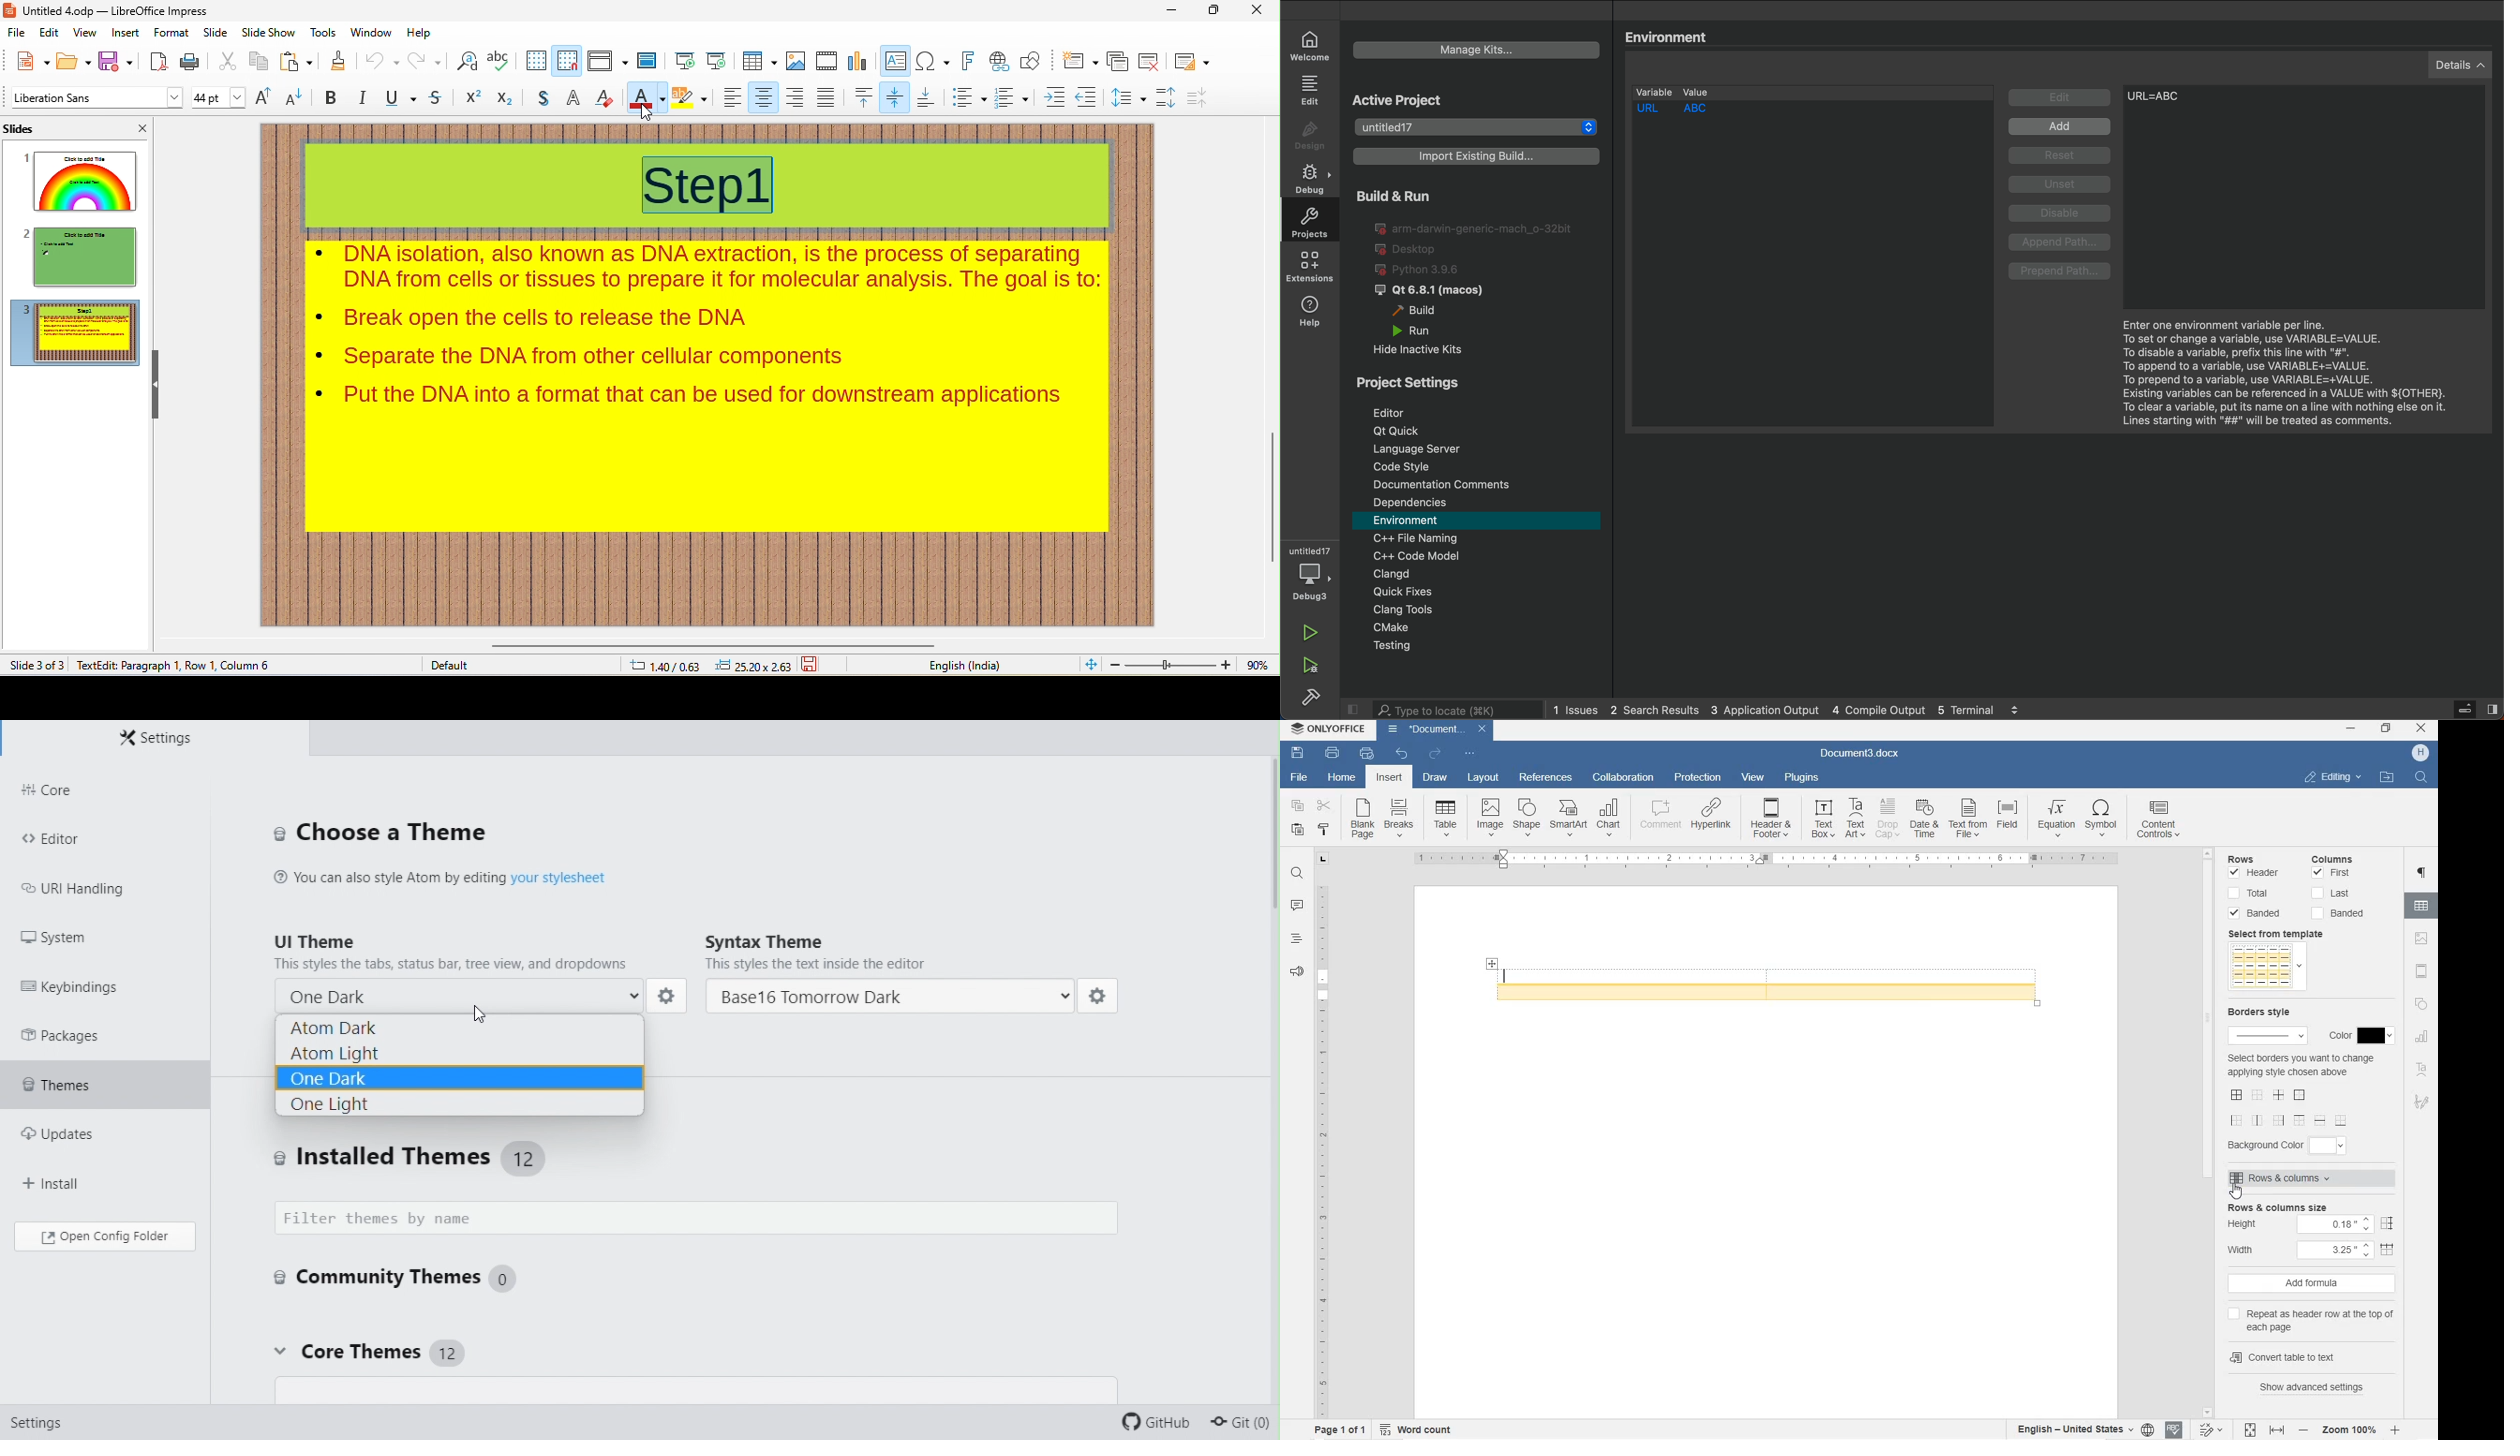  Describe the element at coordinates (731, 98) in the screenshot. I see `align left` at that location.